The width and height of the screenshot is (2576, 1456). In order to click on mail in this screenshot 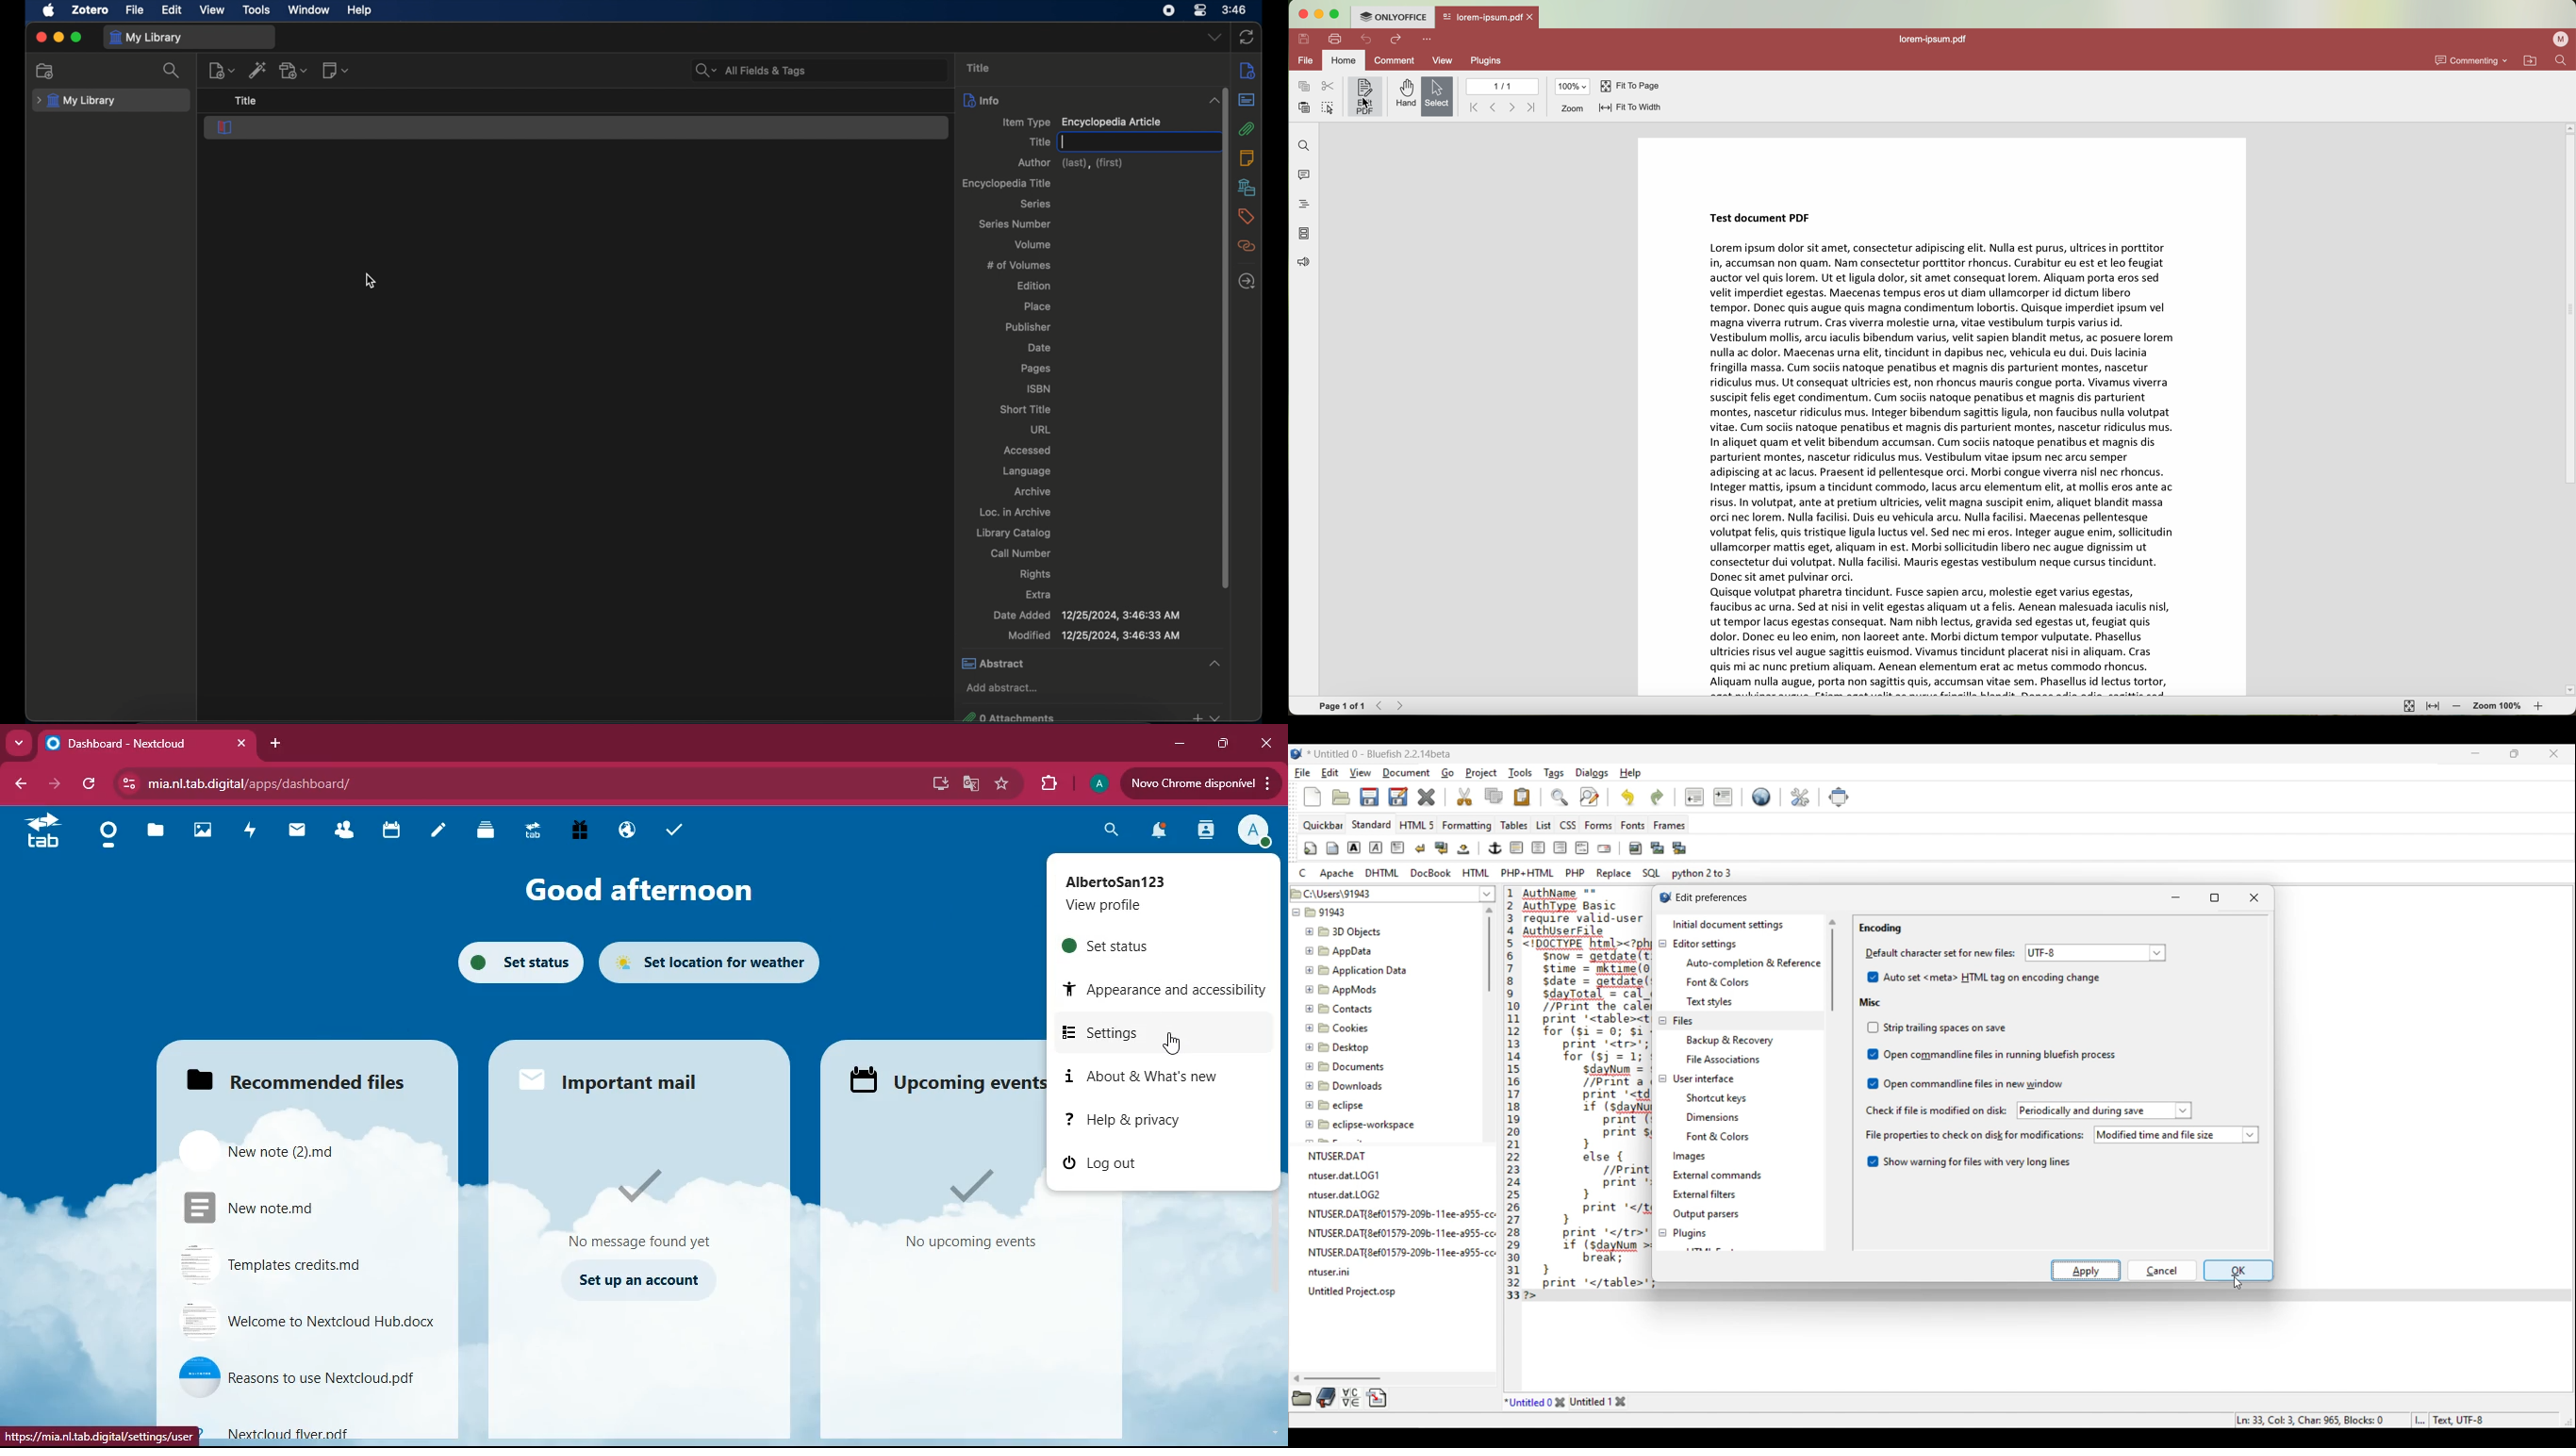, I will do `click(628, 1082)`.